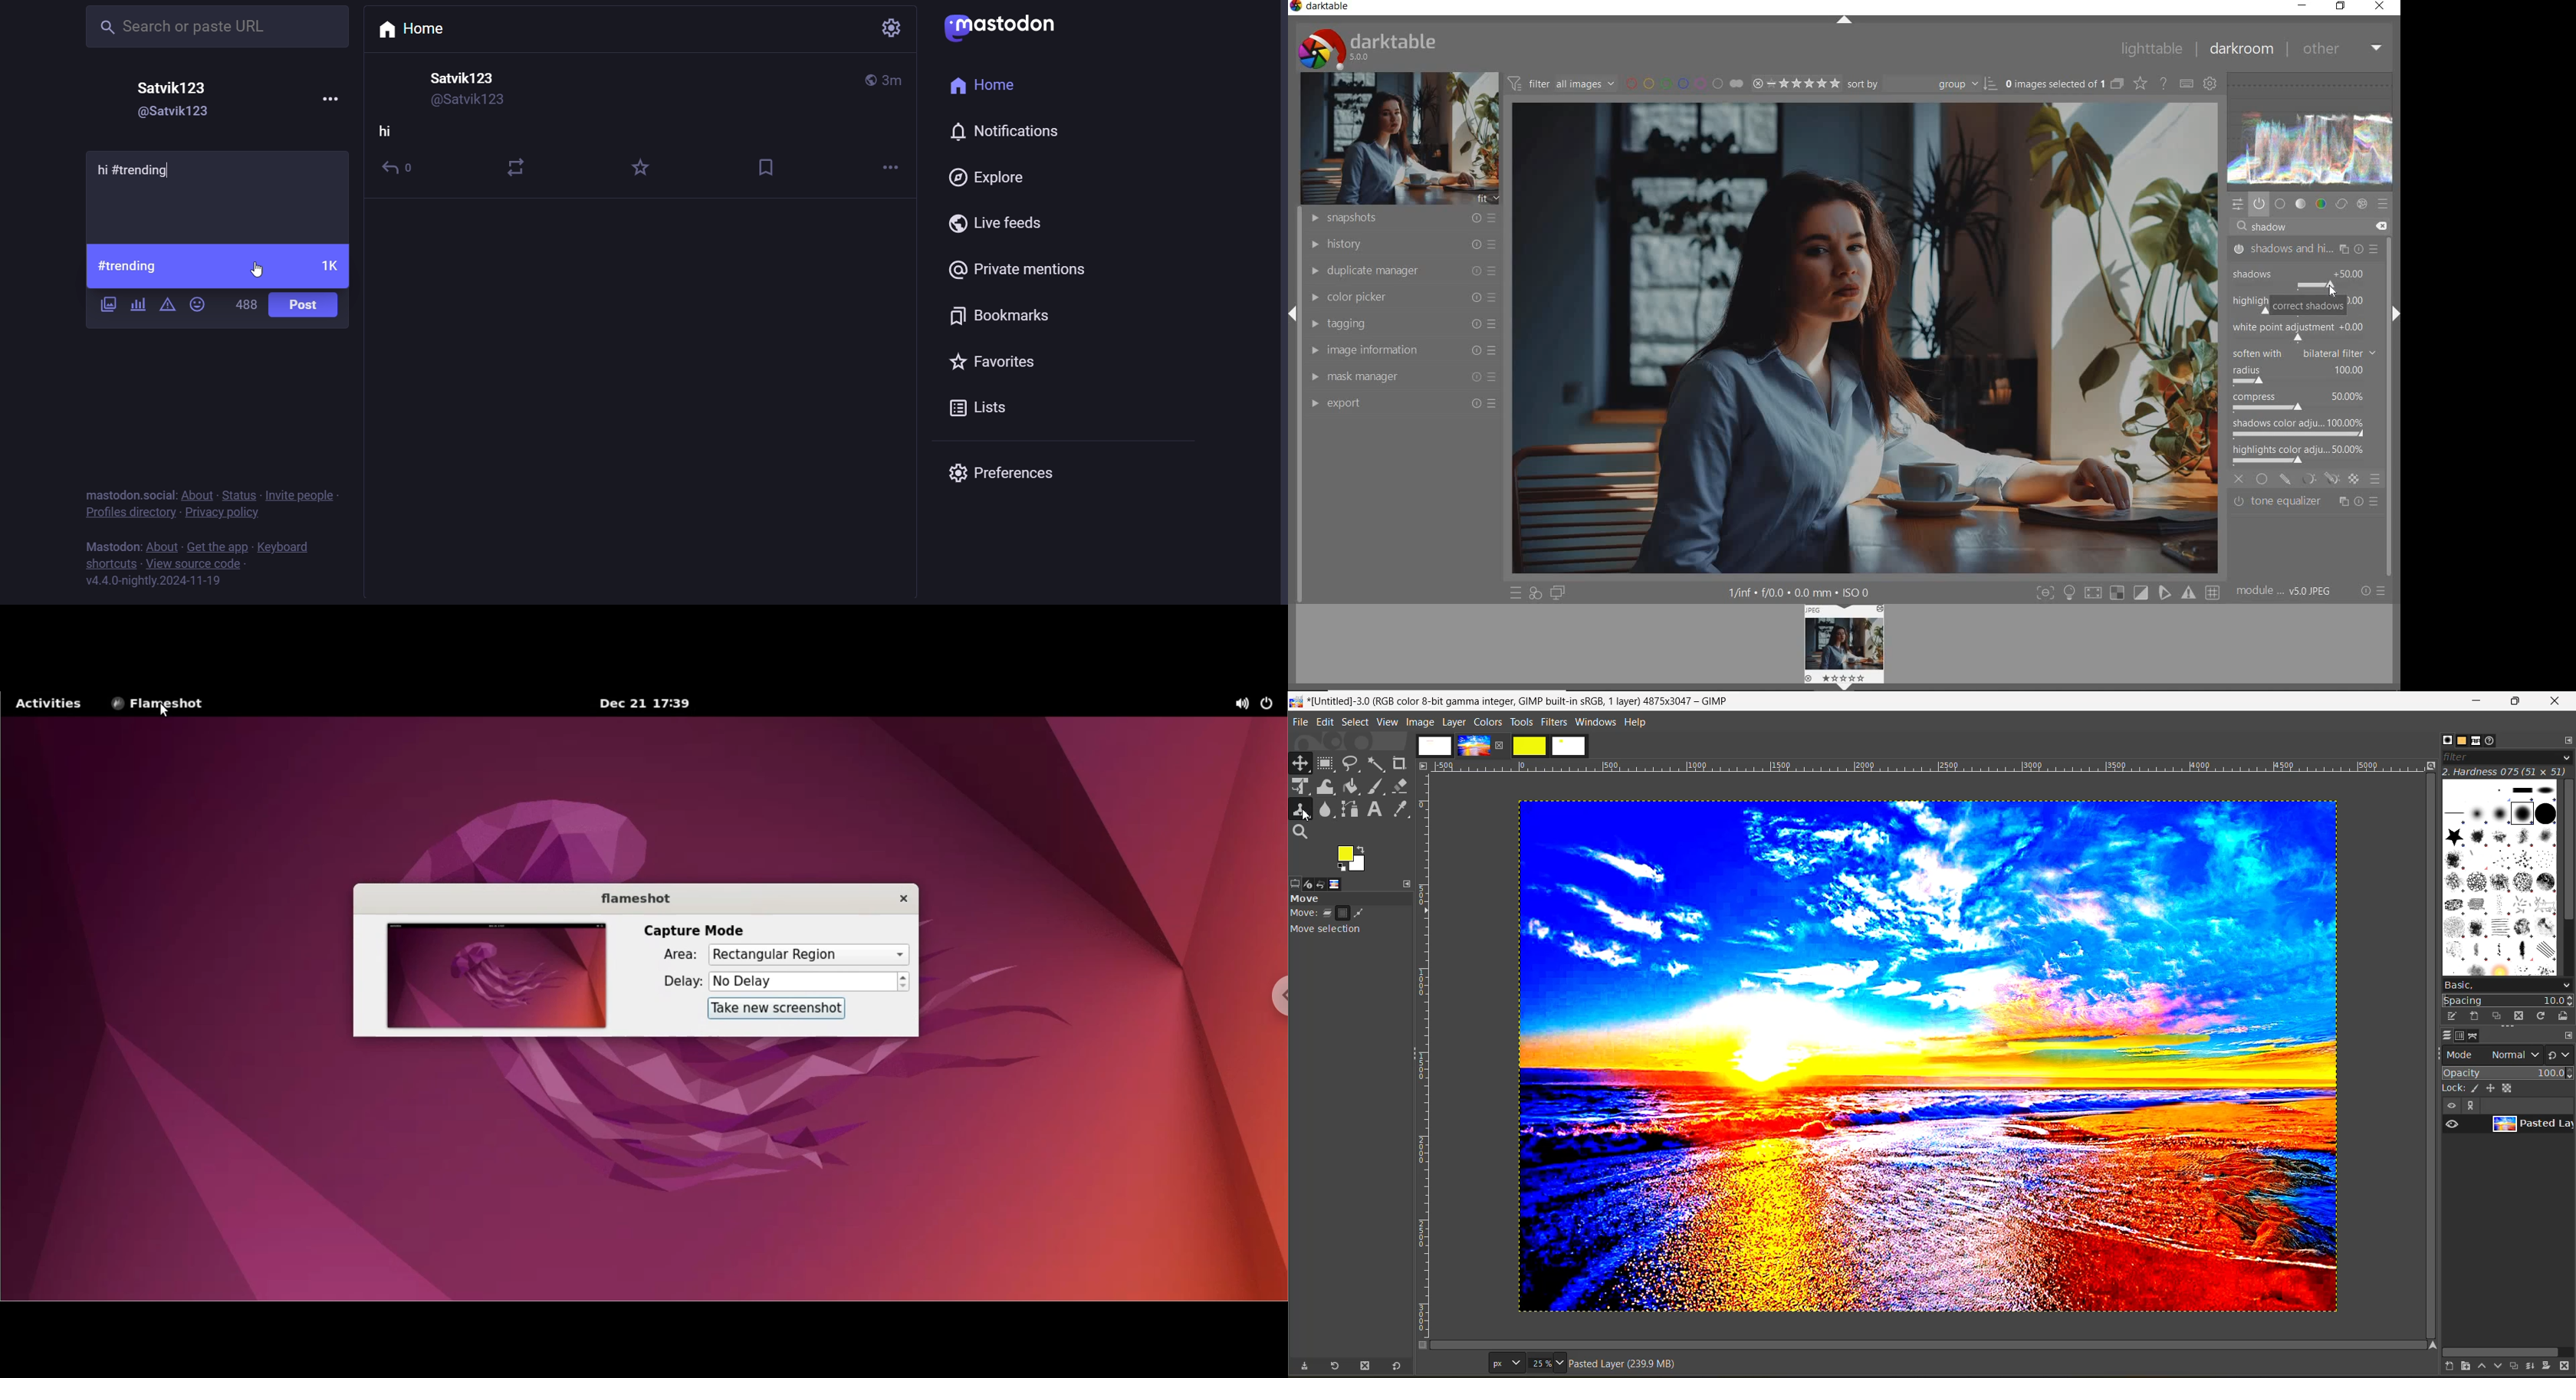 Image resolution: width=2576 pixels, height=1400 pixels. What do you see at coordinates (129, 515) in the screenshot?
I see `profiles` at bounding box center [129, 515].